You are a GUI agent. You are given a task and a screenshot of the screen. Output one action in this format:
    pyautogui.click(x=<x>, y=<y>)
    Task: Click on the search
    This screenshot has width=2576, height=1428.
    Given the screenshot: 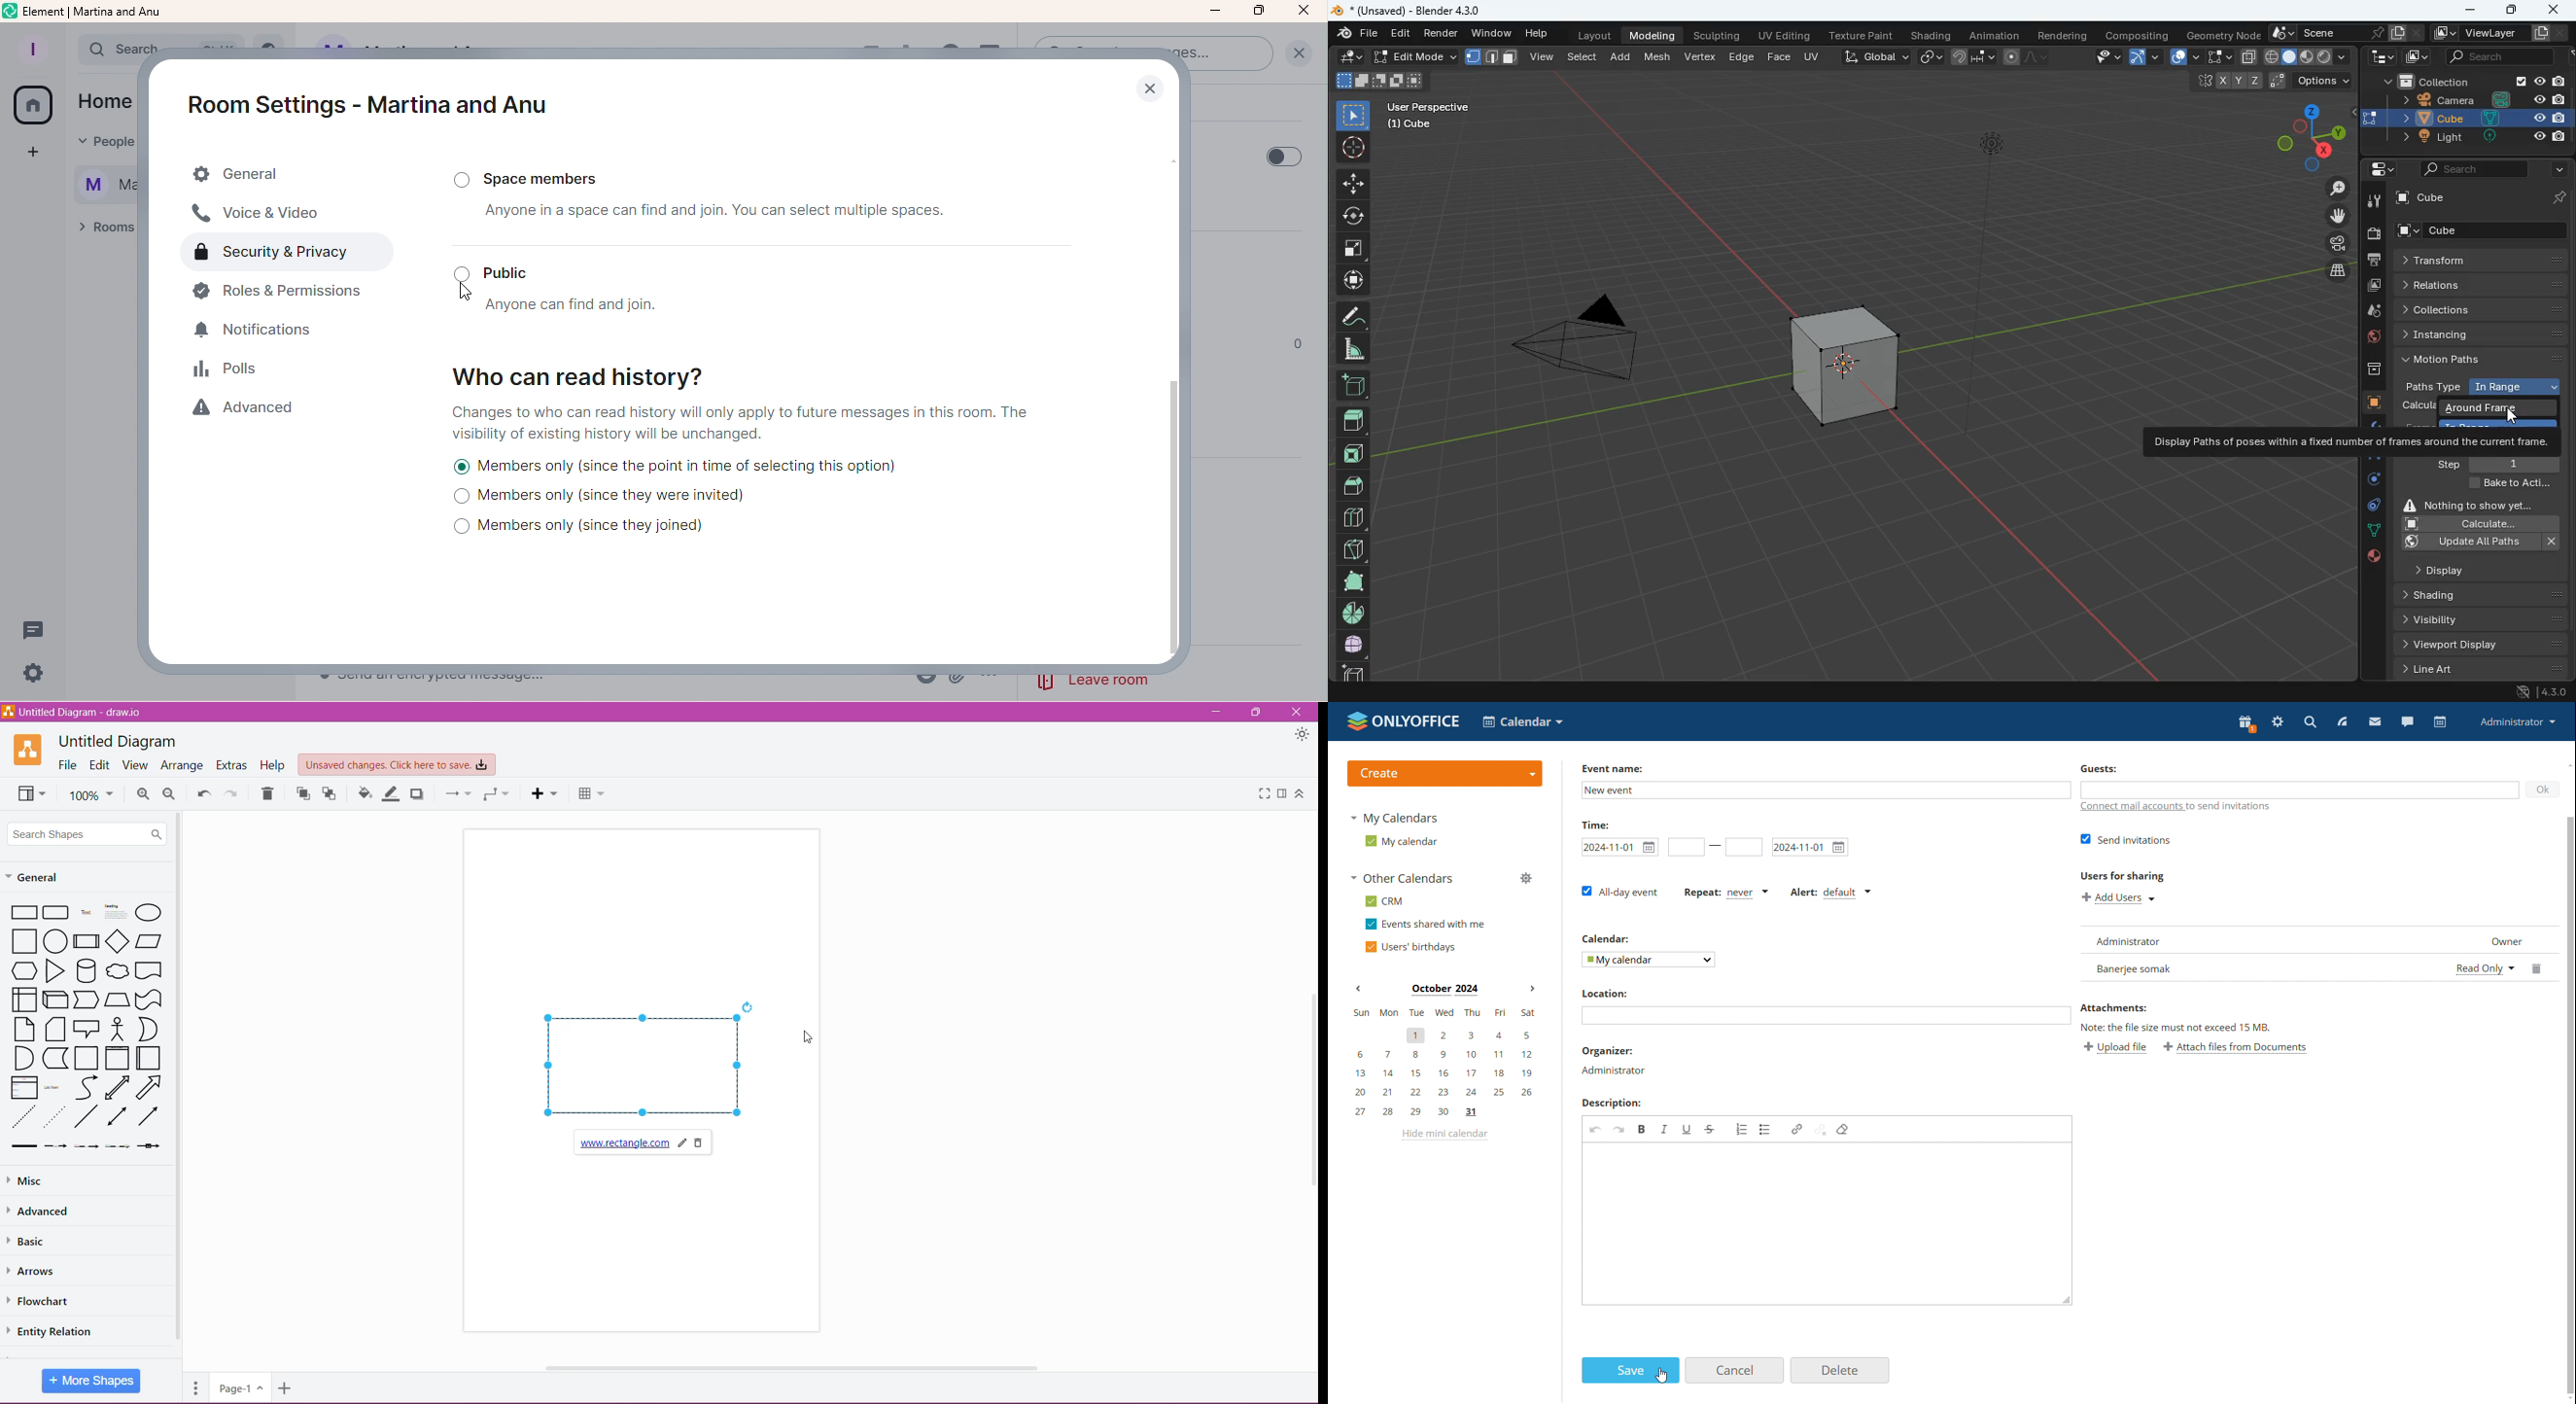 What is the action you would take?
    pyautogui.click(x=2492, y=58)
    